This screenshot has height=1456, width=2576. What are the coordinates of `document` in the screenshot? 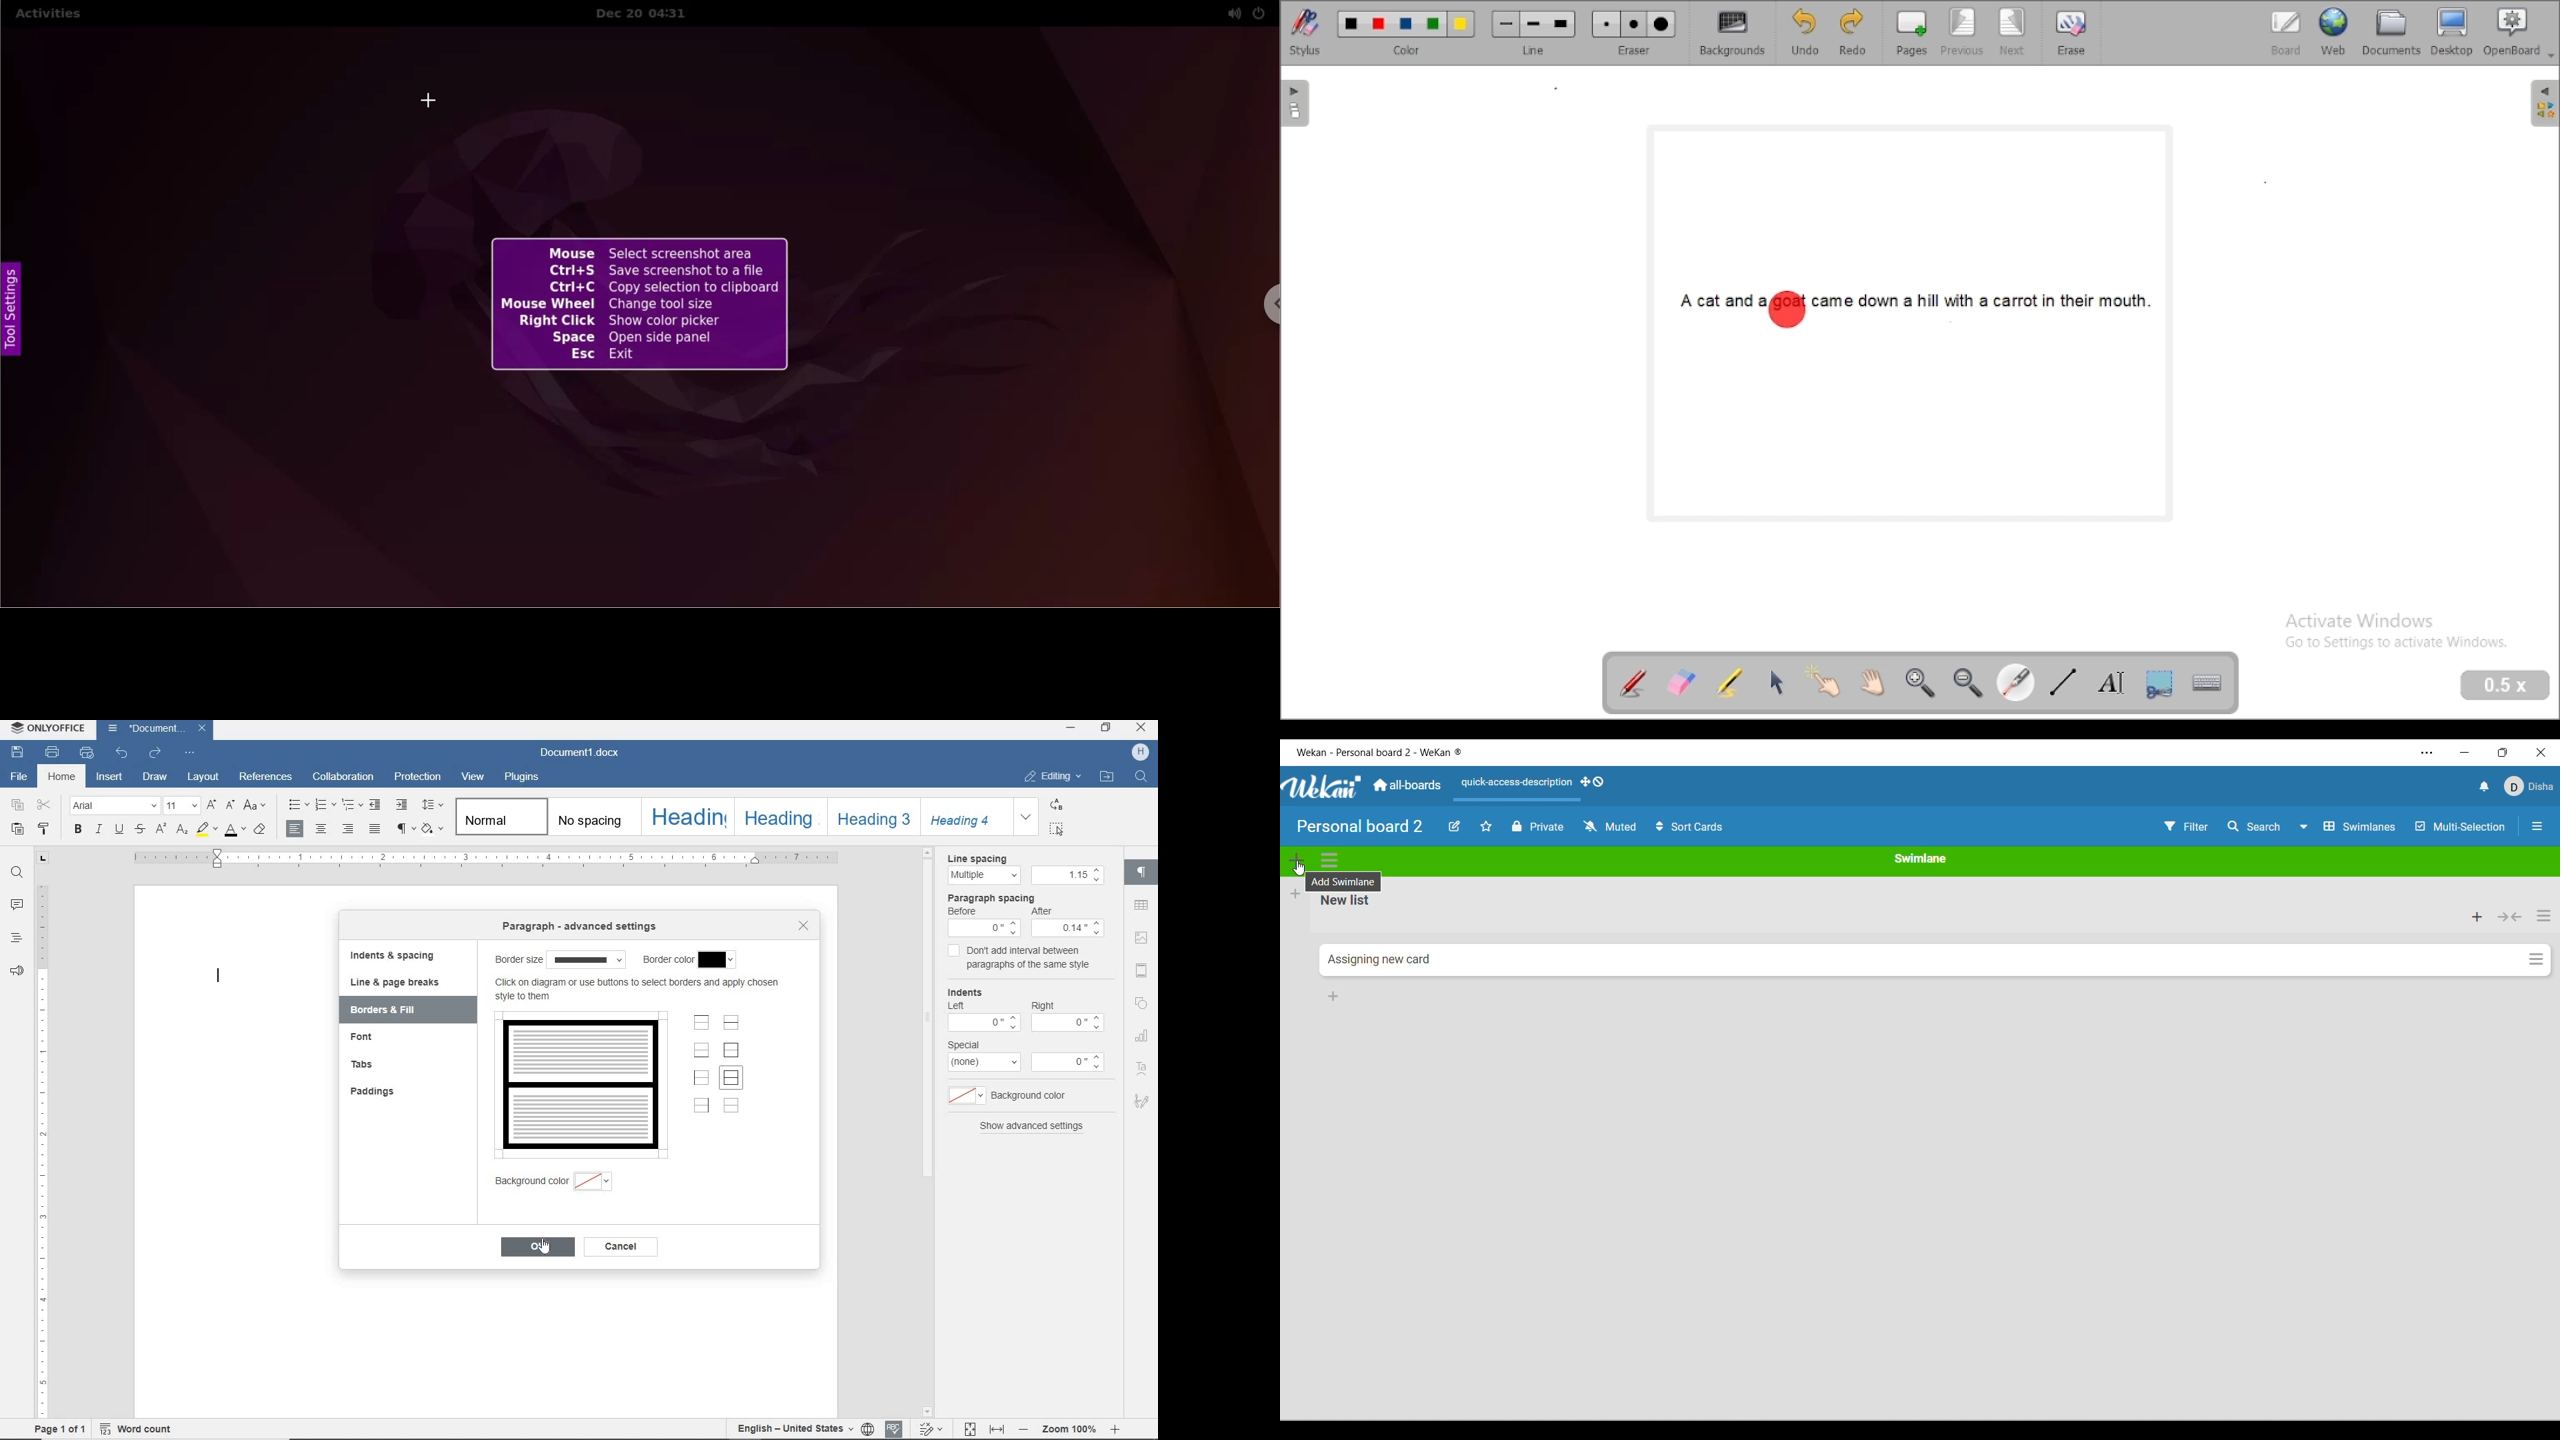 It's located at (2392, 32).